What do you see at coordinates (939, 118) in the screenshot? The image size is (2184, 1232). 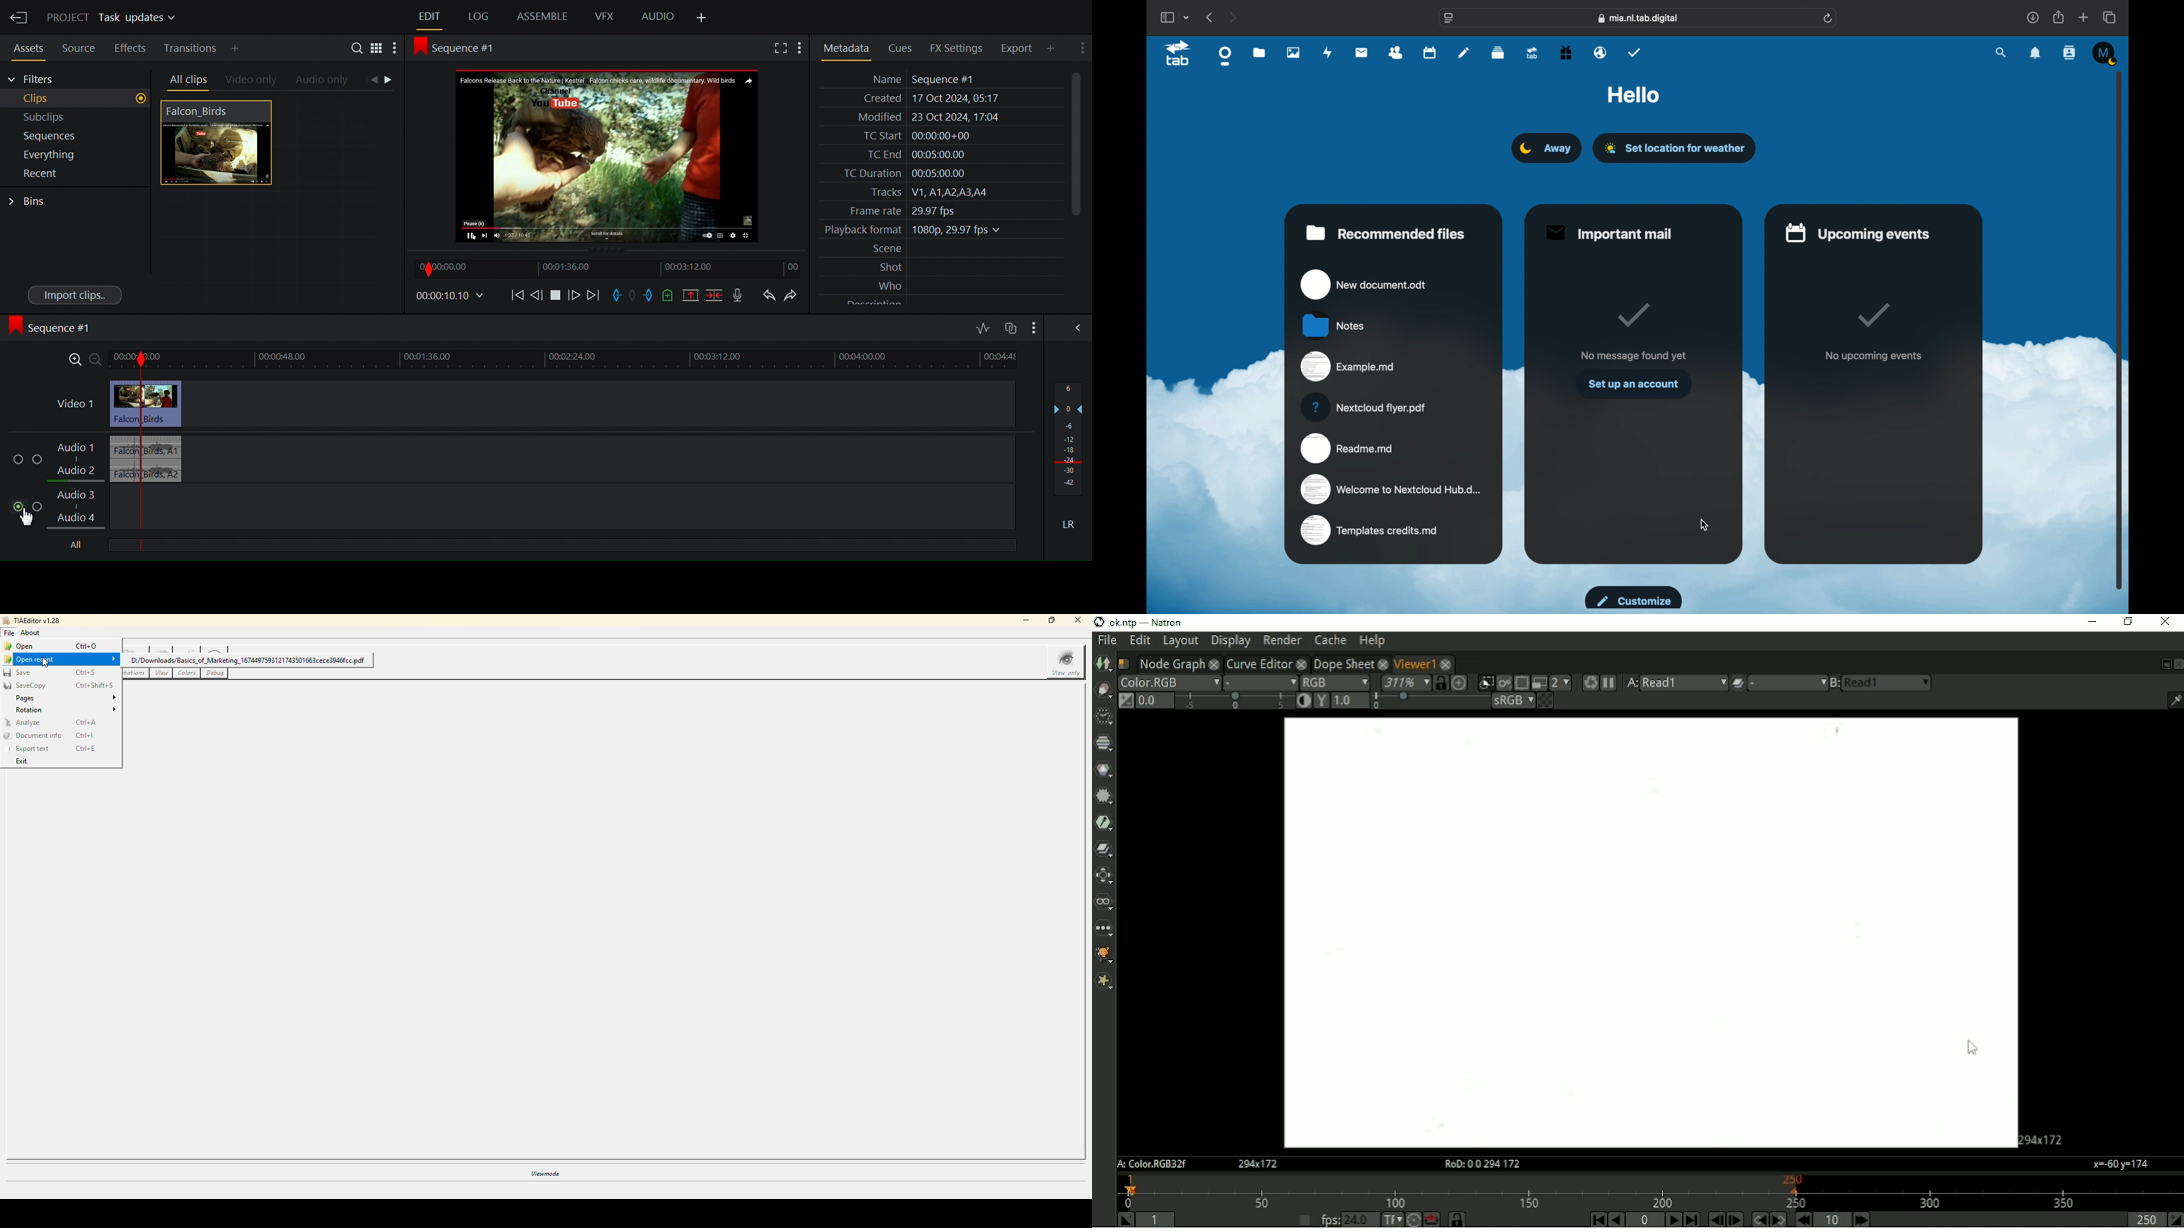 I see `Modified` at bounding box center [939, 118].